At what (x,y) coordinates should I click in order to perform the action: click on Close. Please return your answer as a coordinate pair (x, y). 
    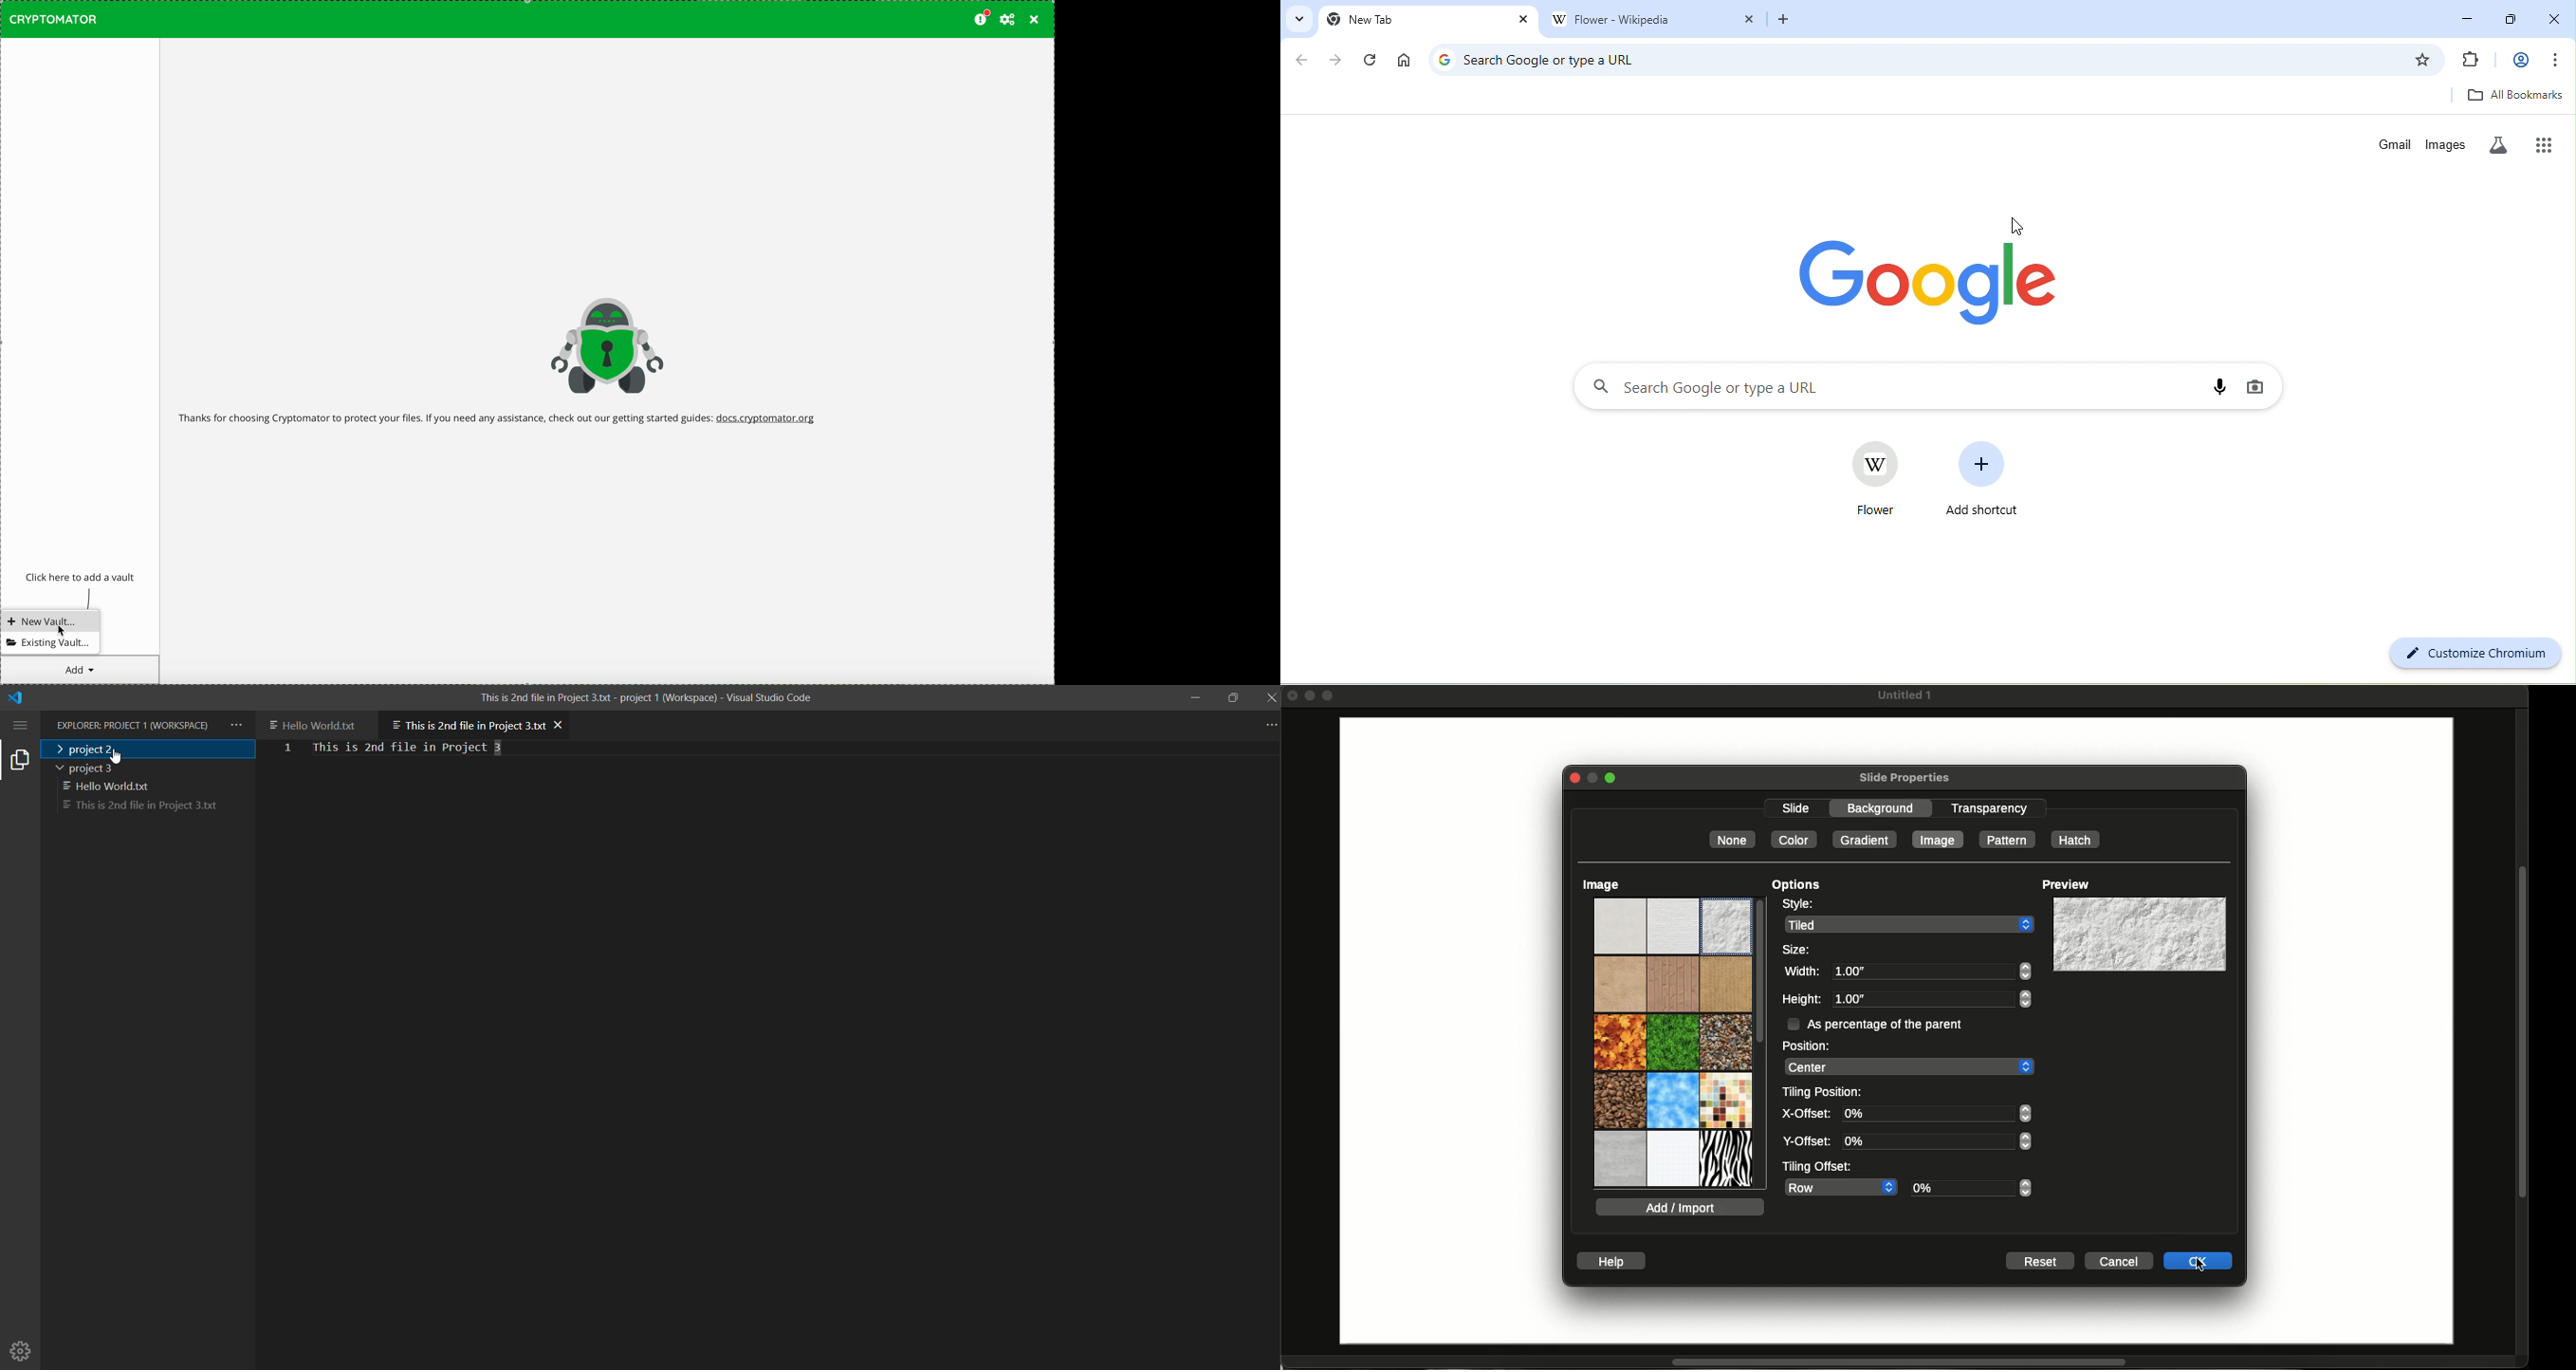
    Looking at the image, I should click on (1572, 778).